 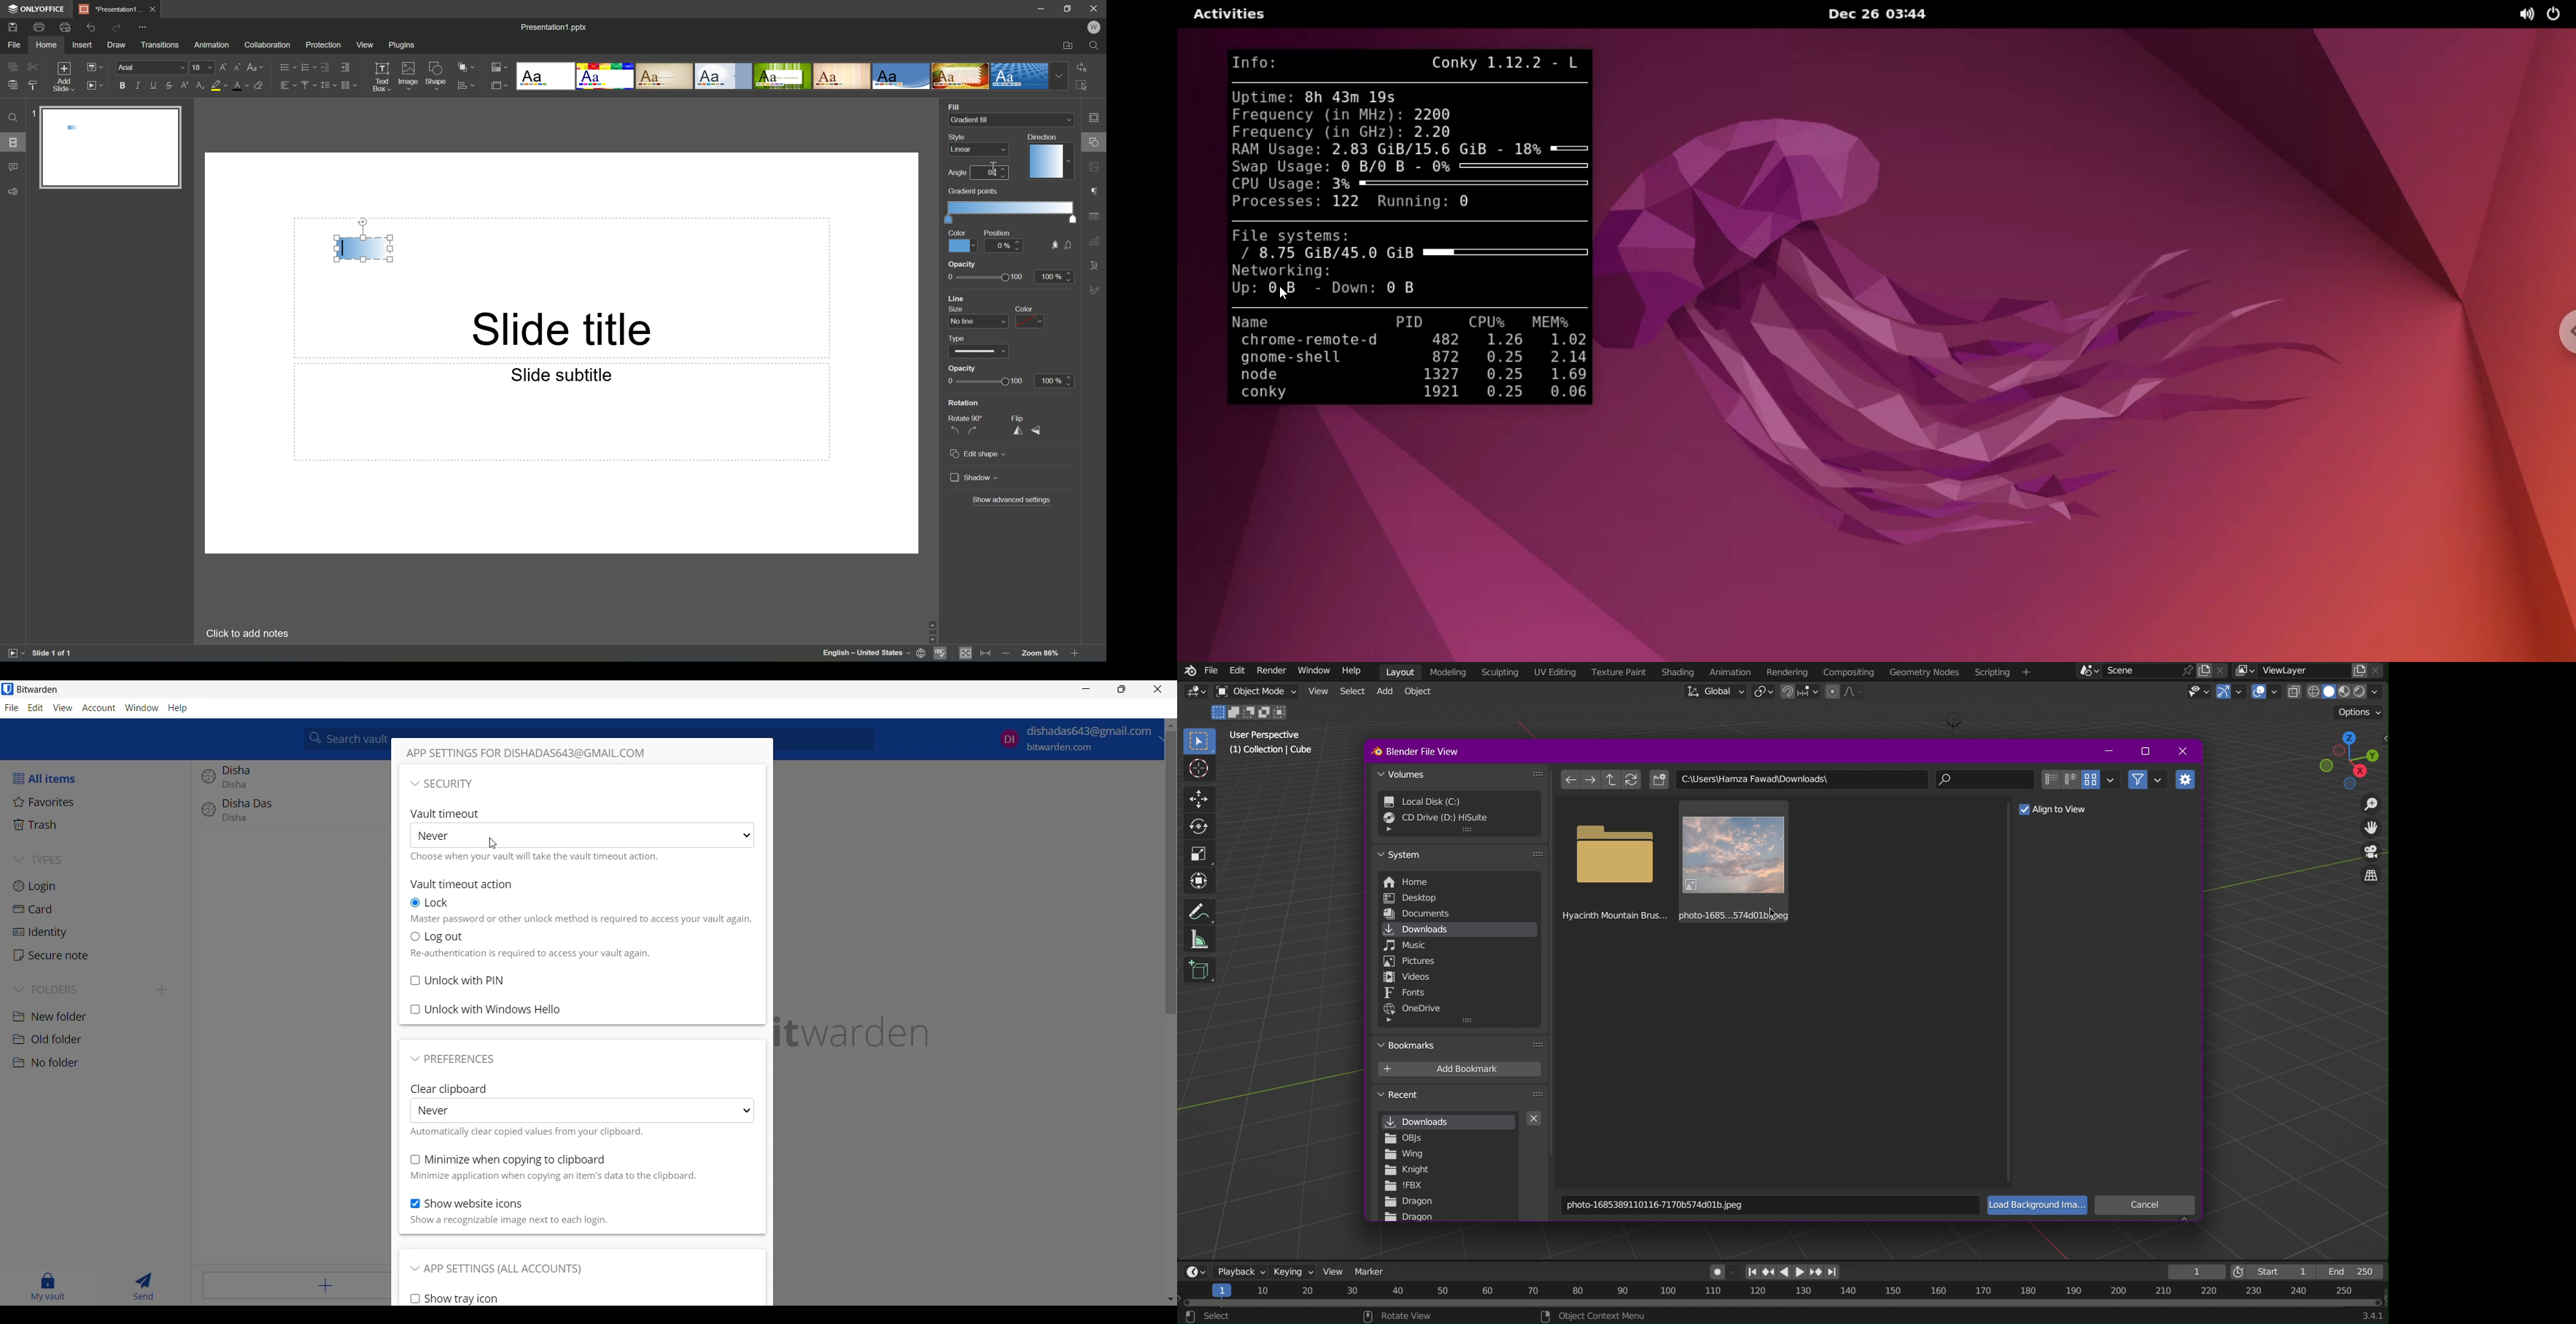 I want to click on Add new folder, so click(x=162, y=990).